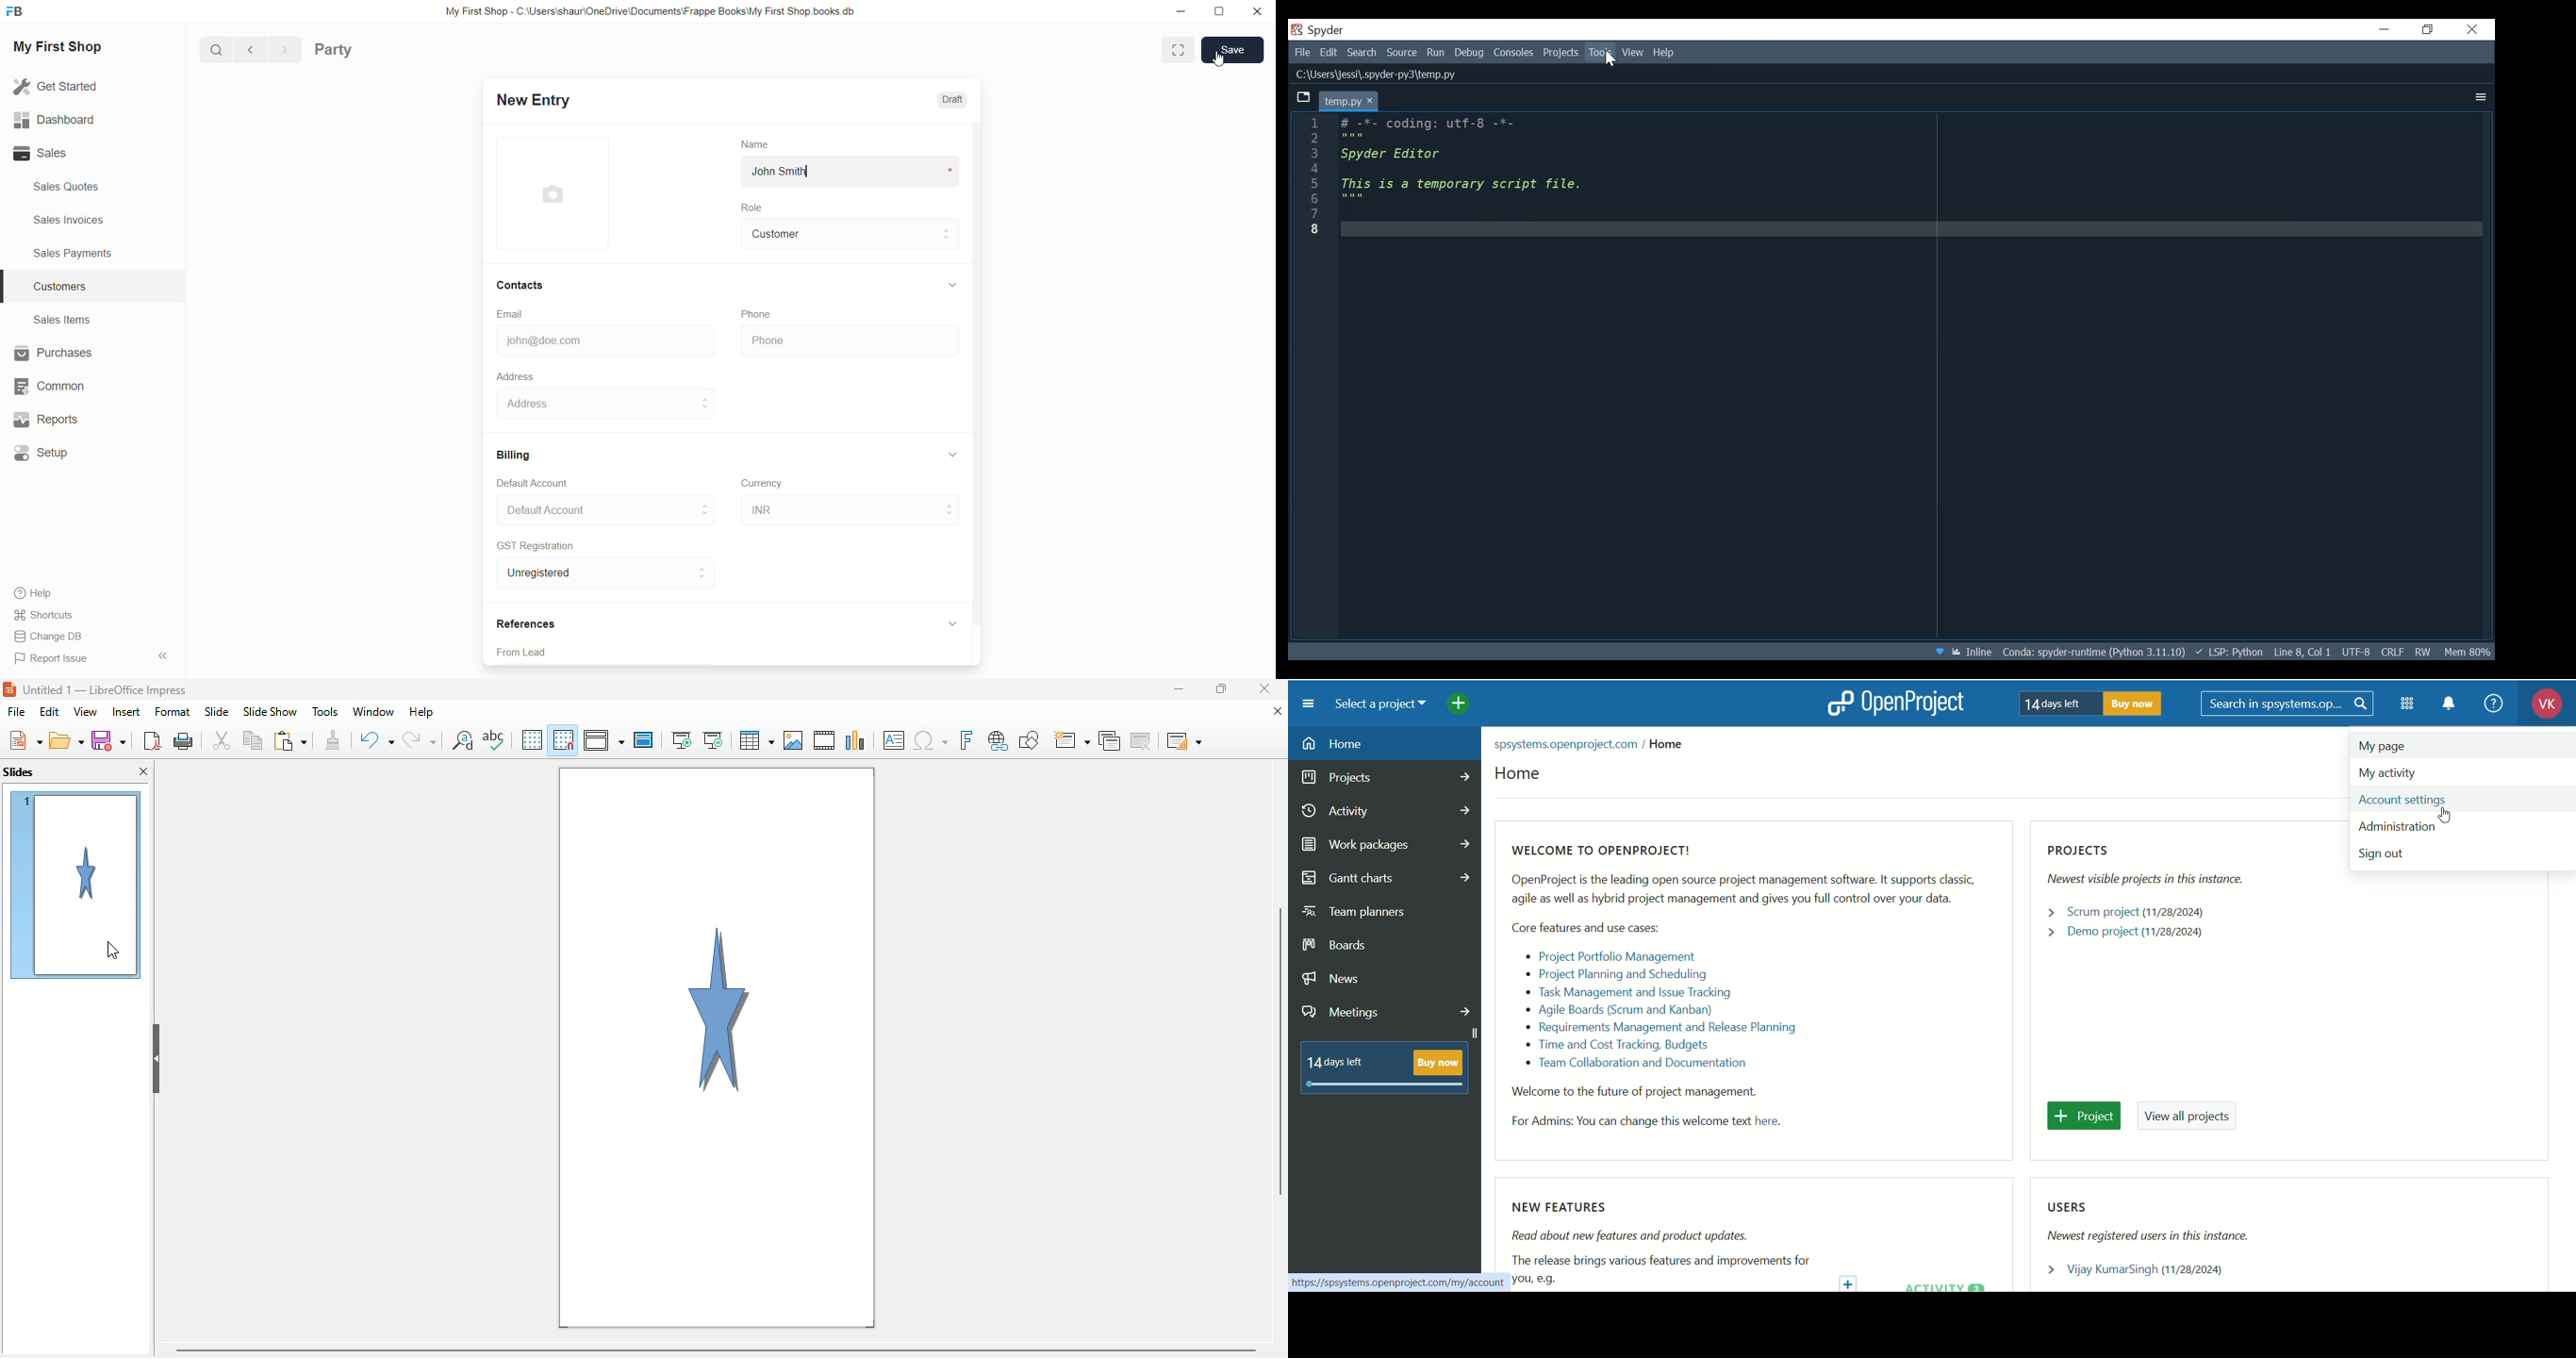  Describe the element at coordinates (952, 455) in the screenshot. I see `hide billings` at that location.